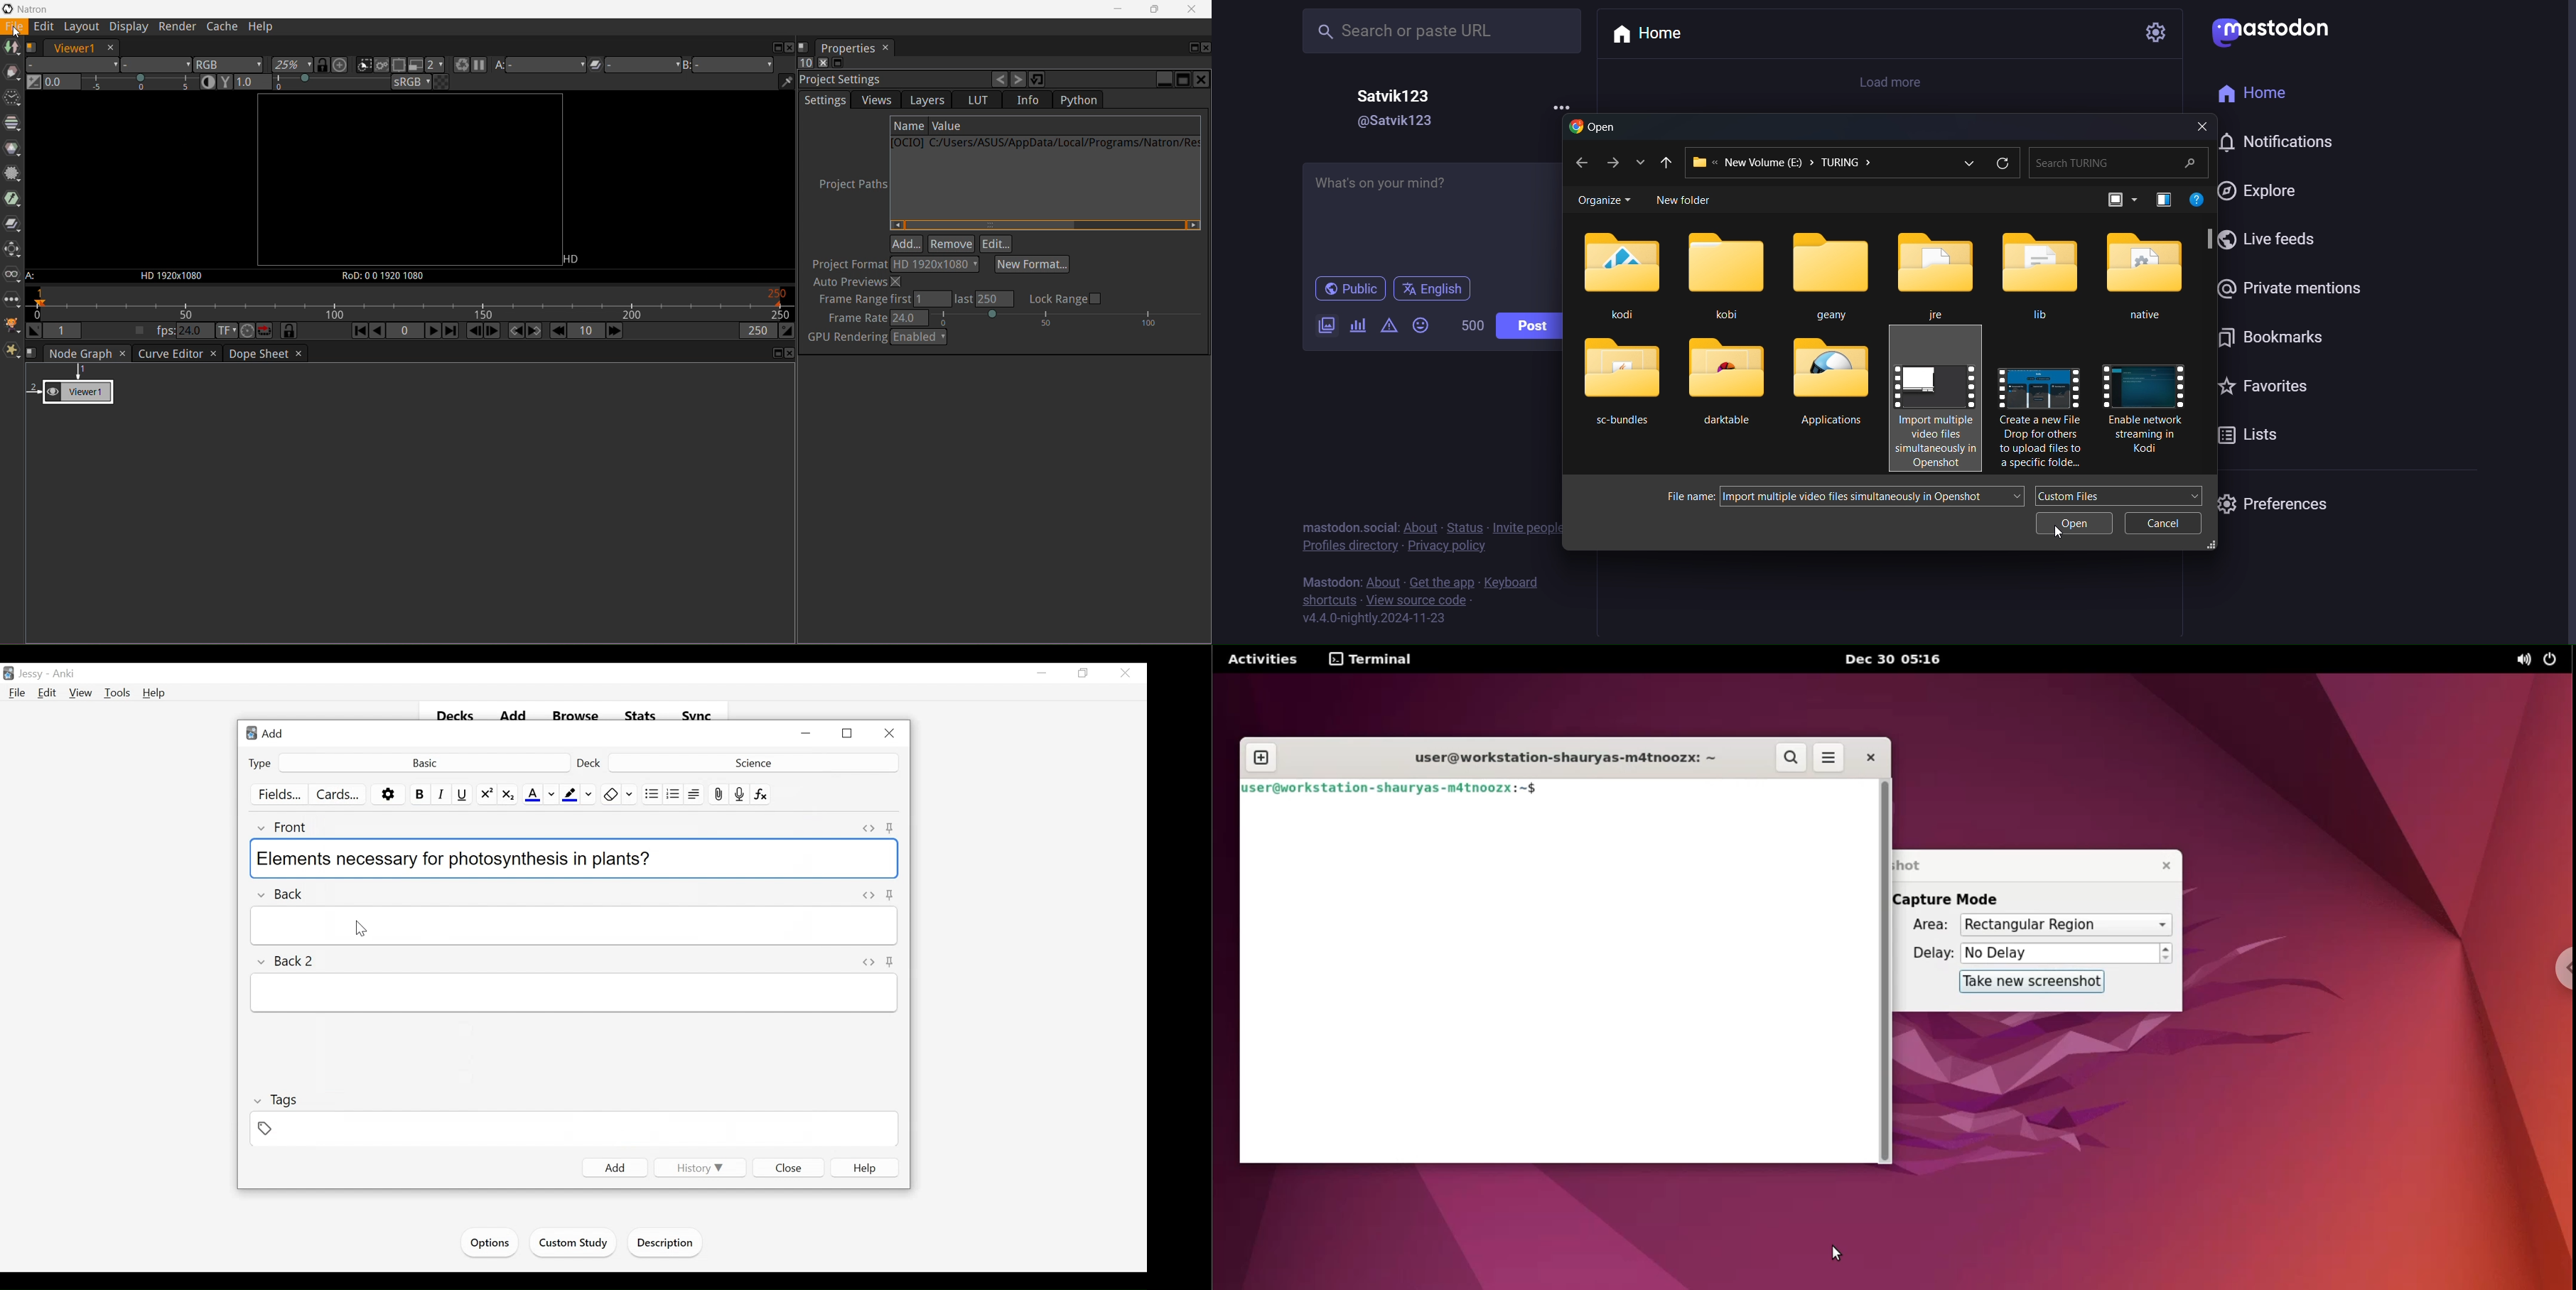 This screenshot has width=2576, height=1316. Describe the element at coordinates (2152, 33) in the screenshot. I see `setting` at that location.